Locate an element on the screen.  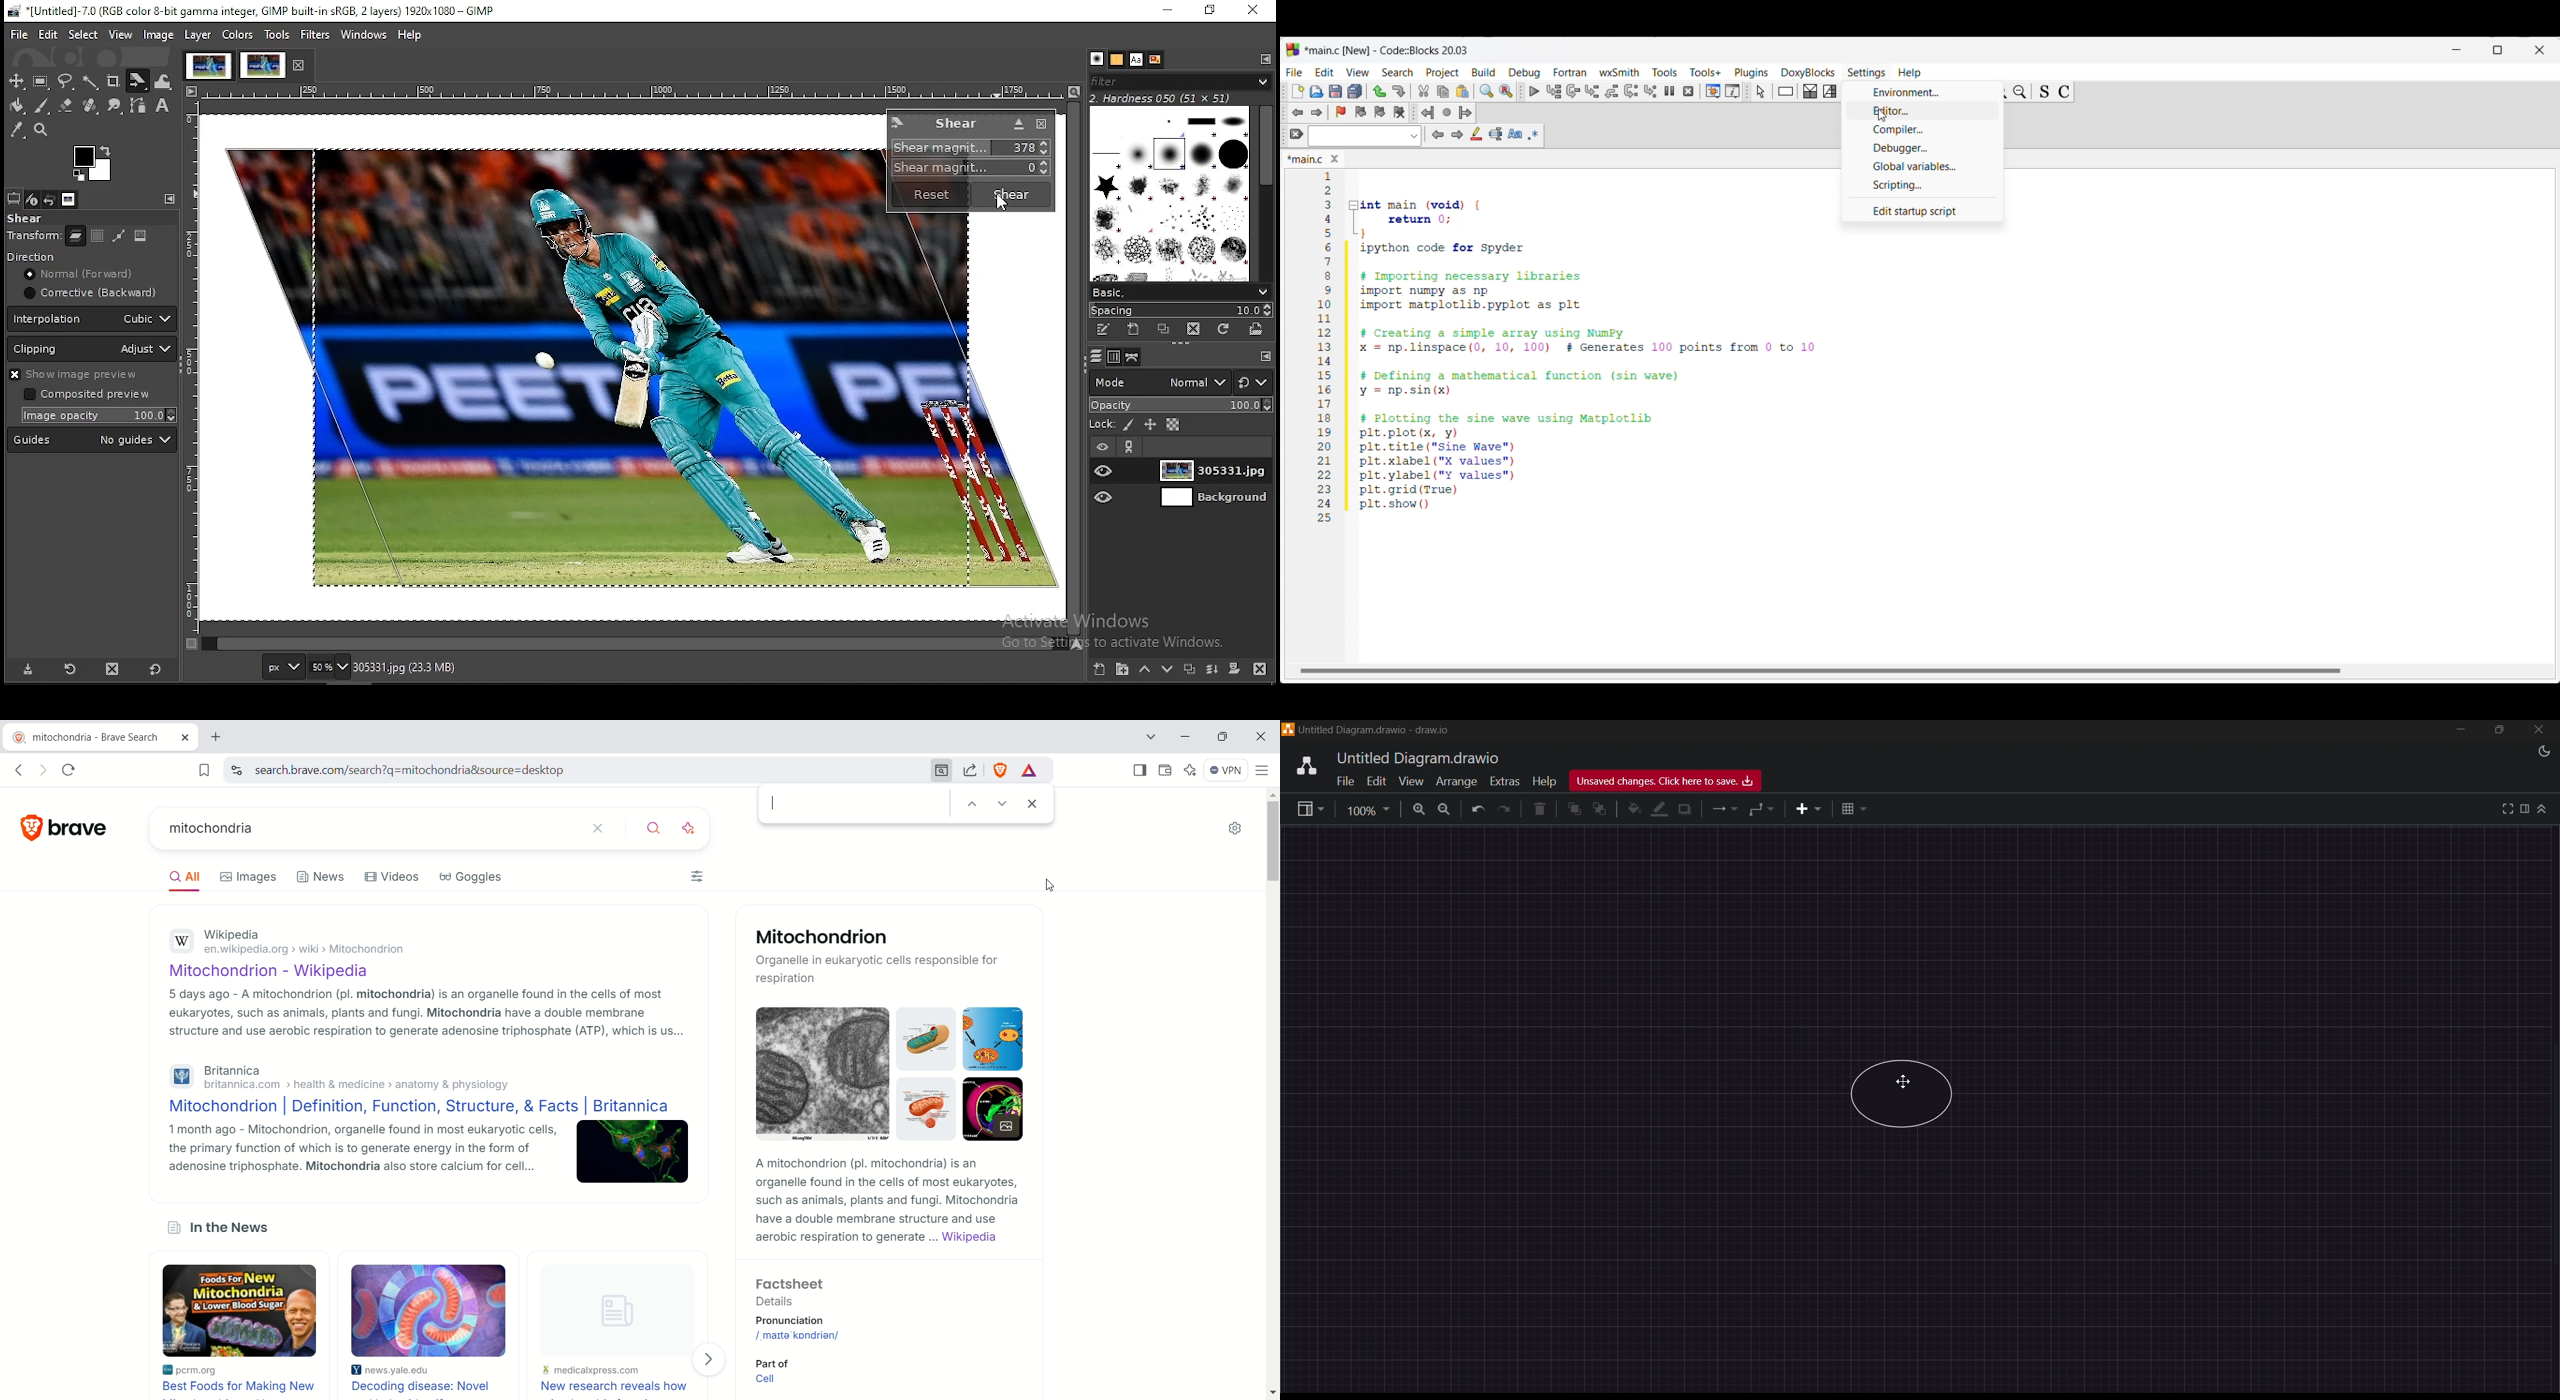
Edit menu is located at coordinates (1325, 72).